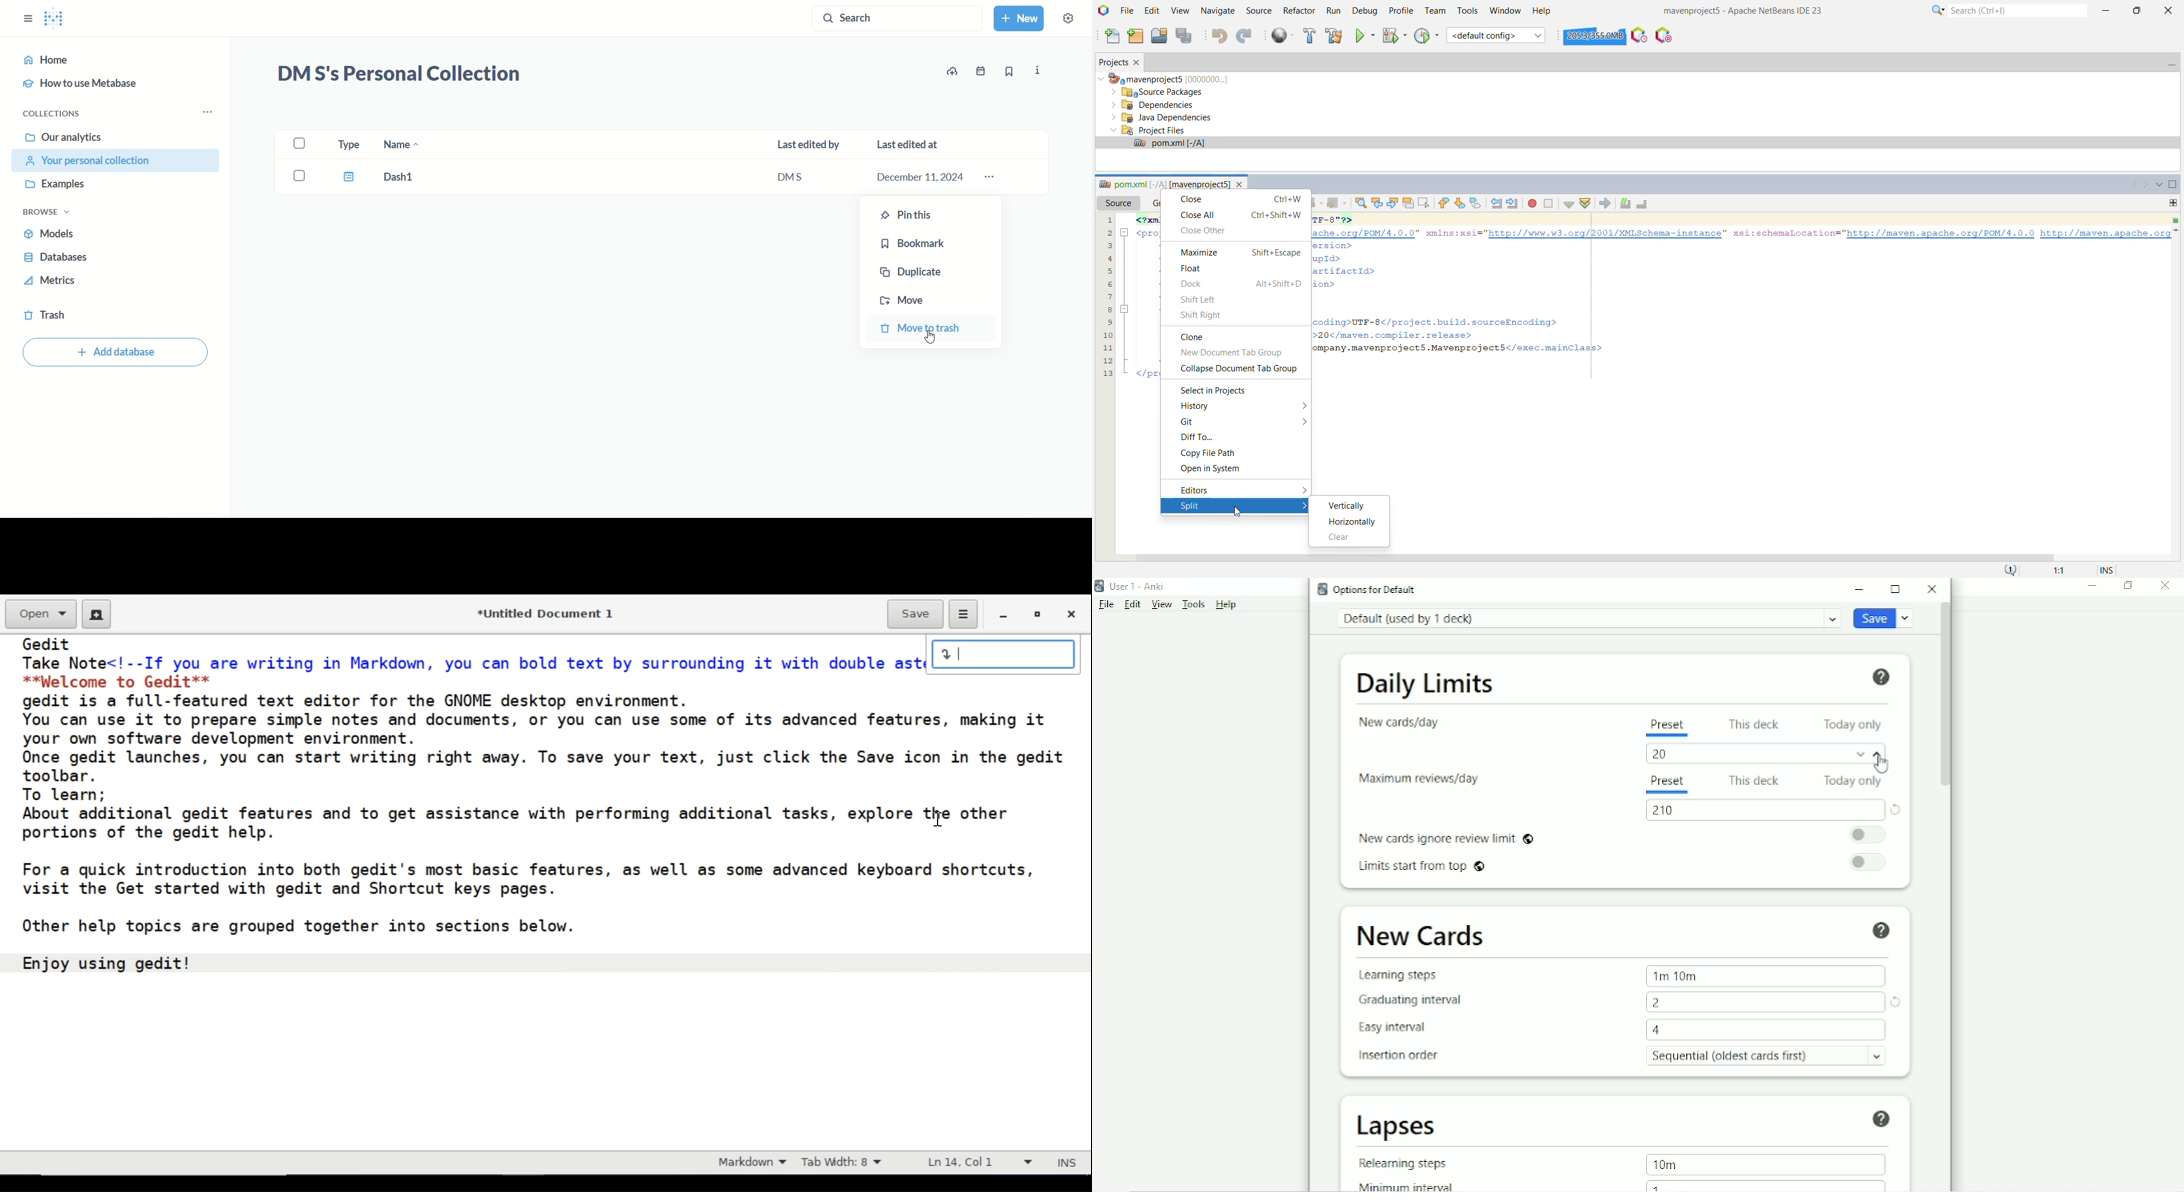 This screenshot has width=2184, height=1204. What do you see at coordinates (1412, 1000) in the screenshot?
I see `Graduating interval` at bounding box center [1412, 1000].